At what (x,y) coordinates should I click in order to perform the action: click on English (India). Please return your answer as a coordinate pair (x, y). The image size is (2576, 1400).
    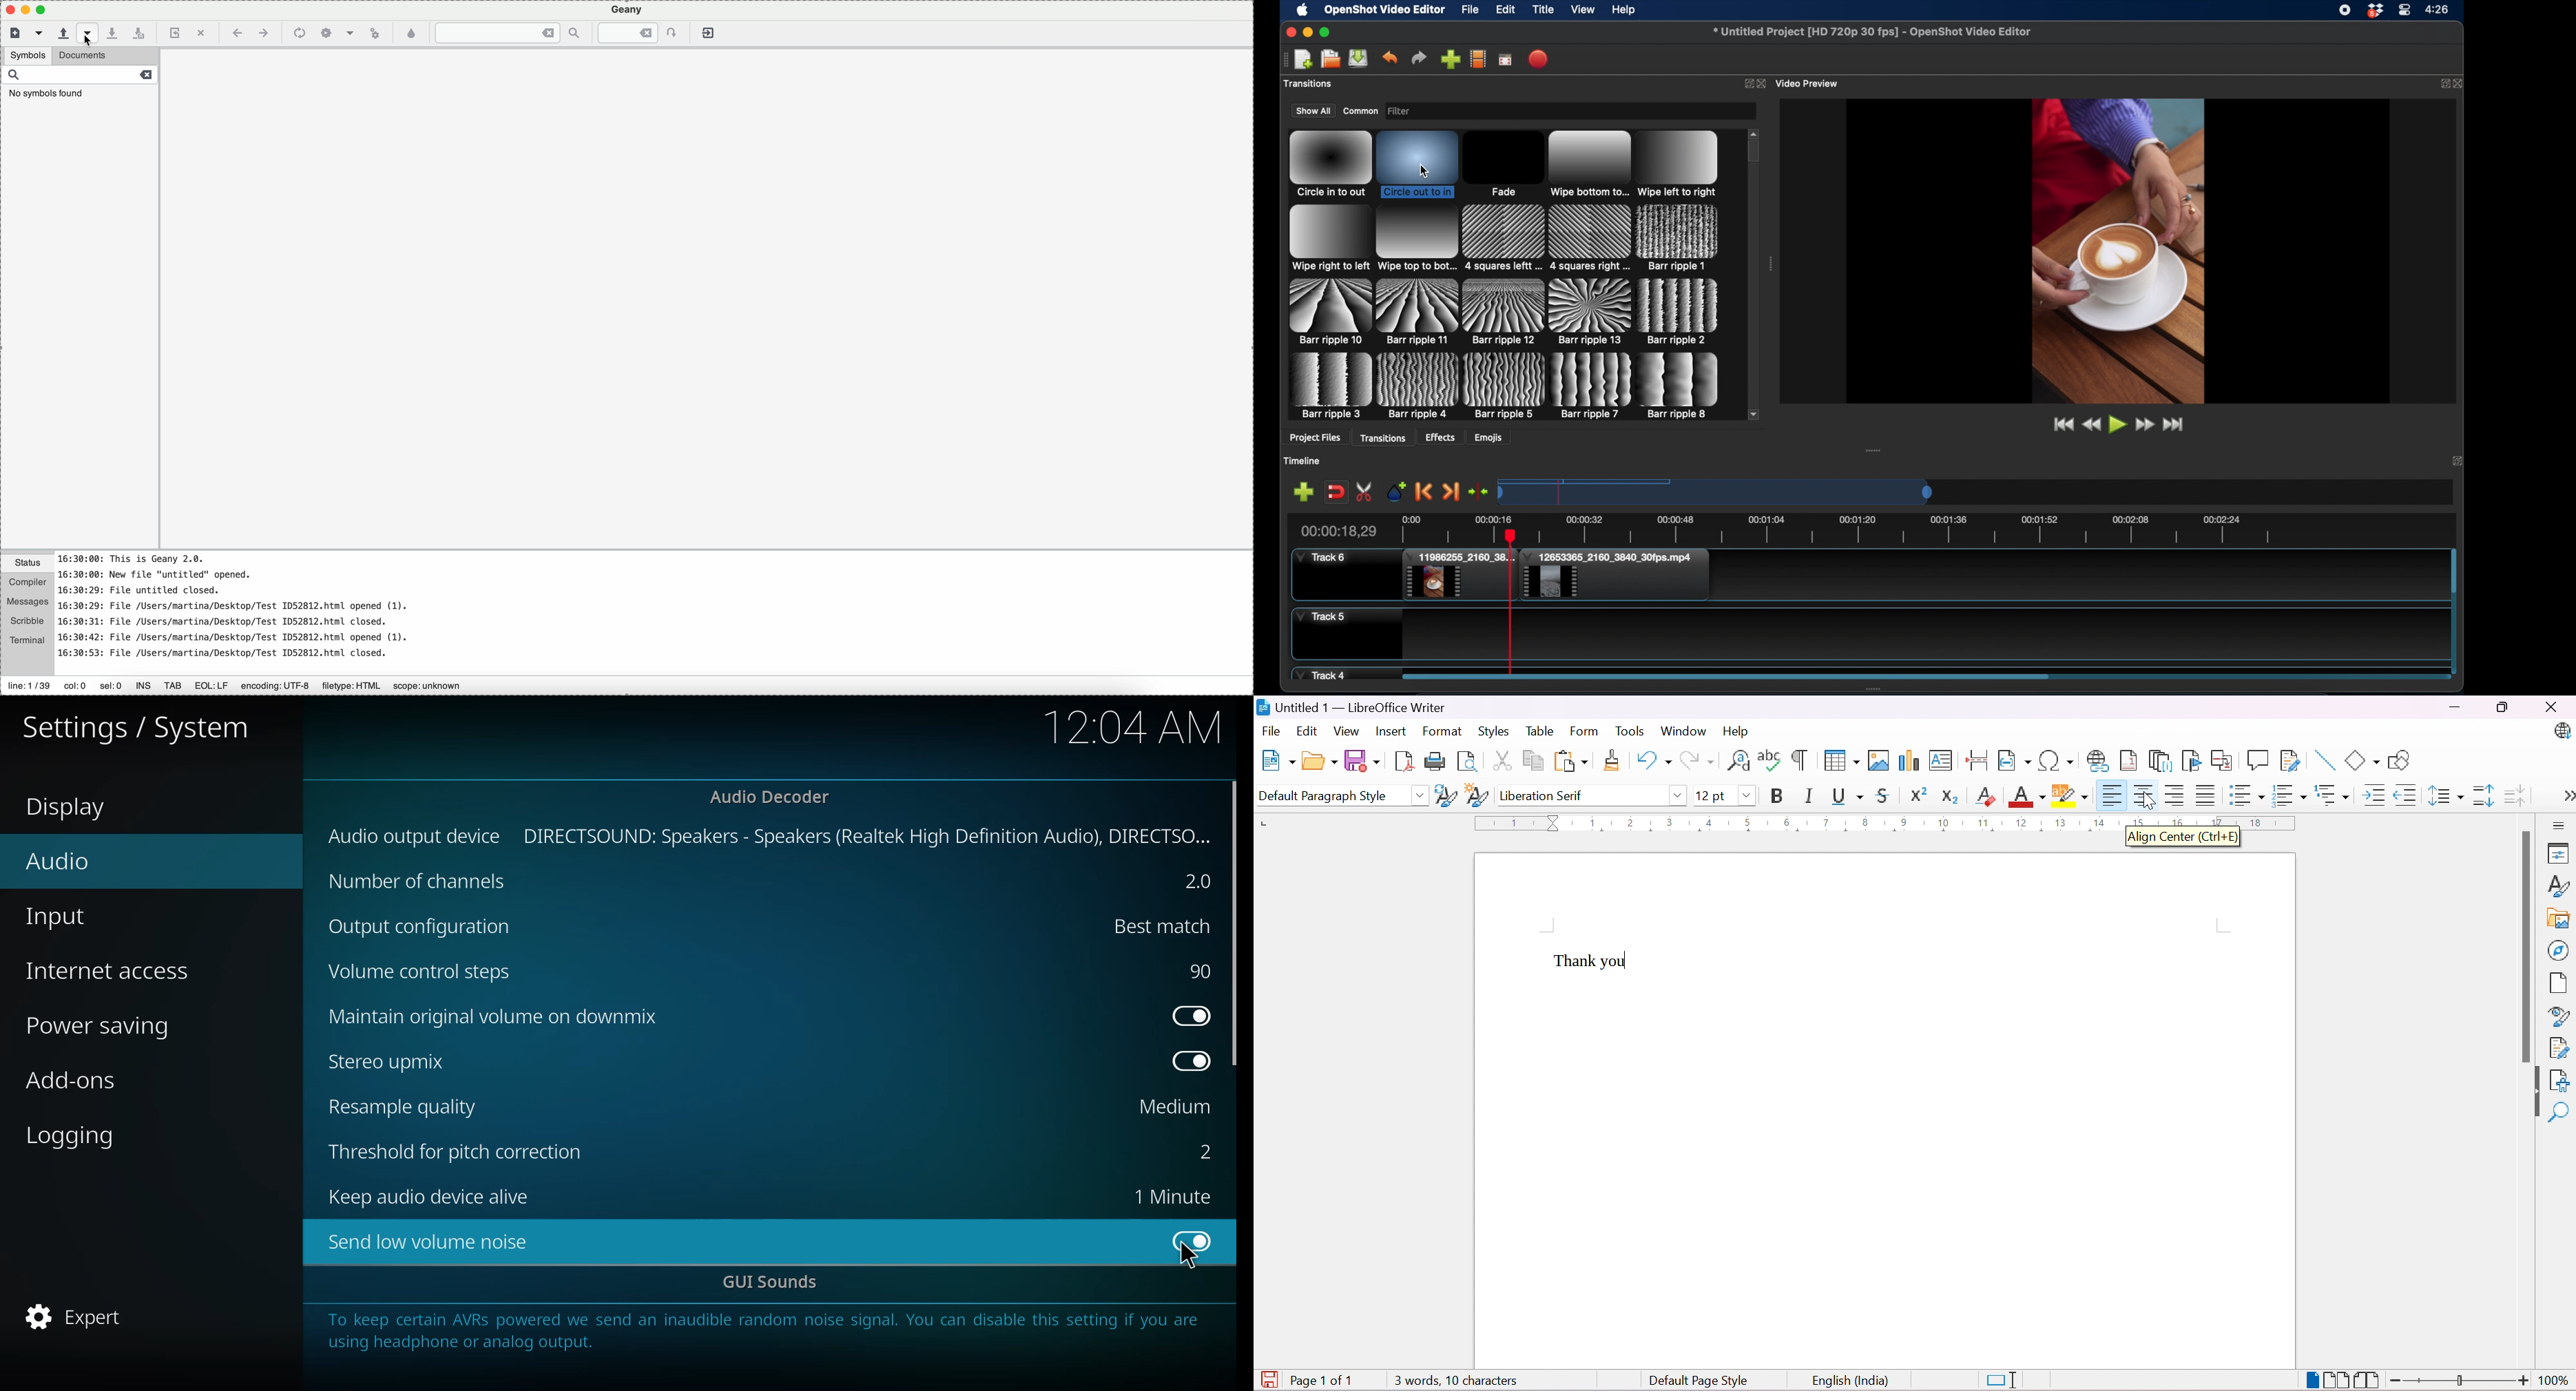
    Looking at the image, I should click on (1851, 1381).